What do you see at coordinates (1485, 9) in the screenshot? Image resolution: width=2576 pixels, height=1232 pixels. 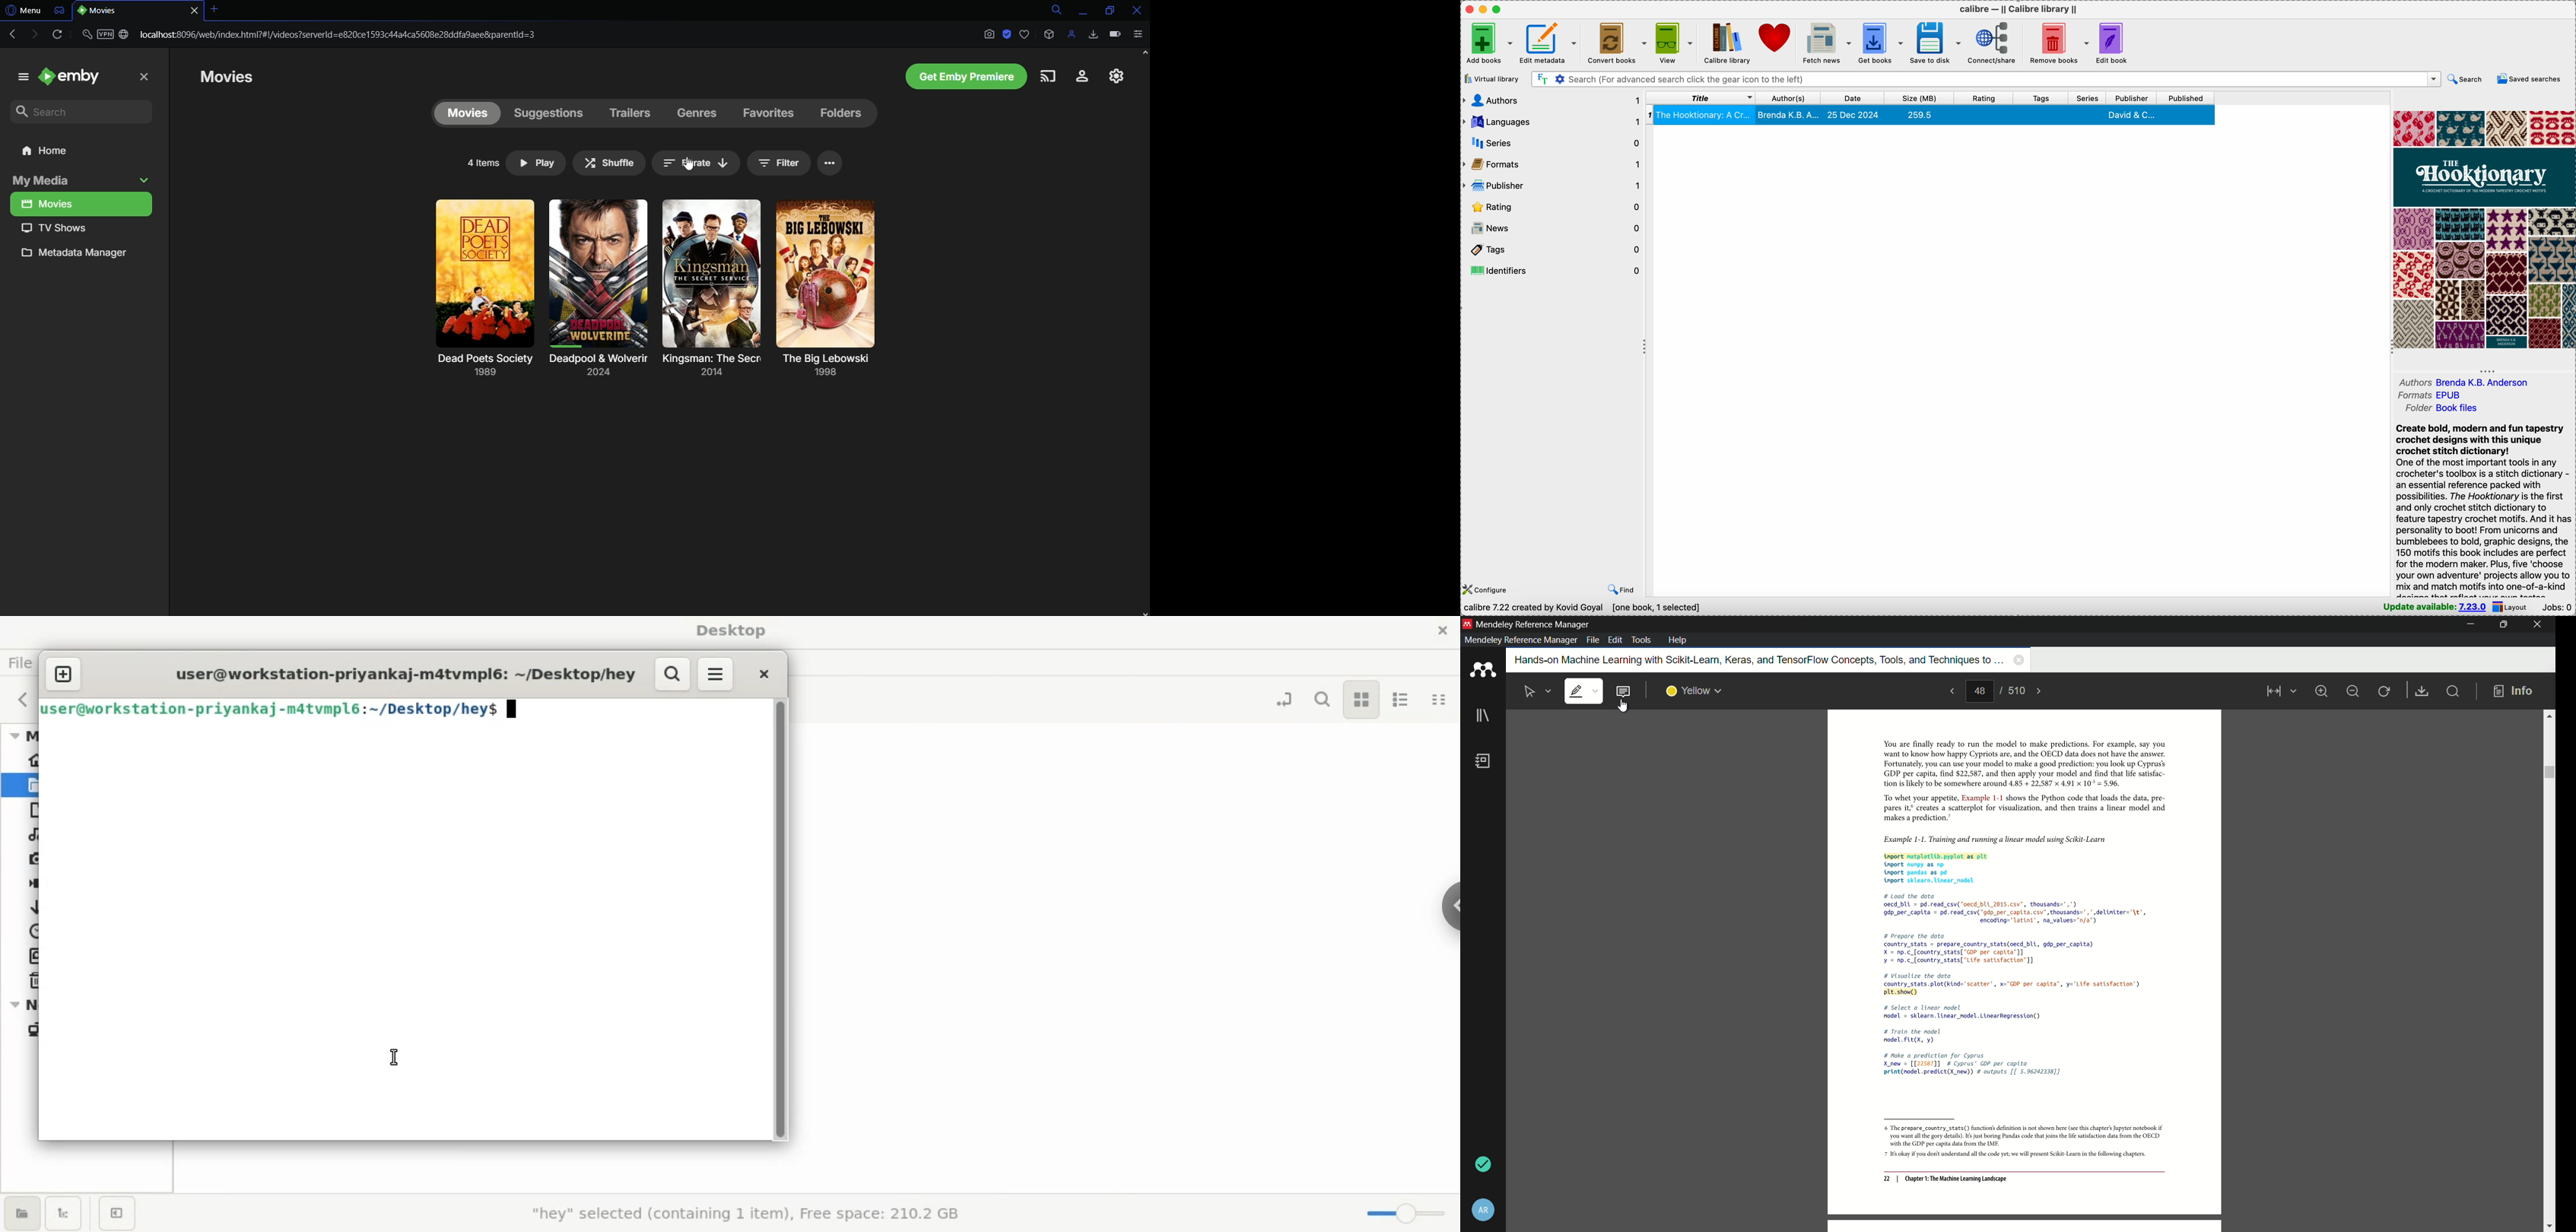 I see `minimize` at bounding box center [1485, 9].